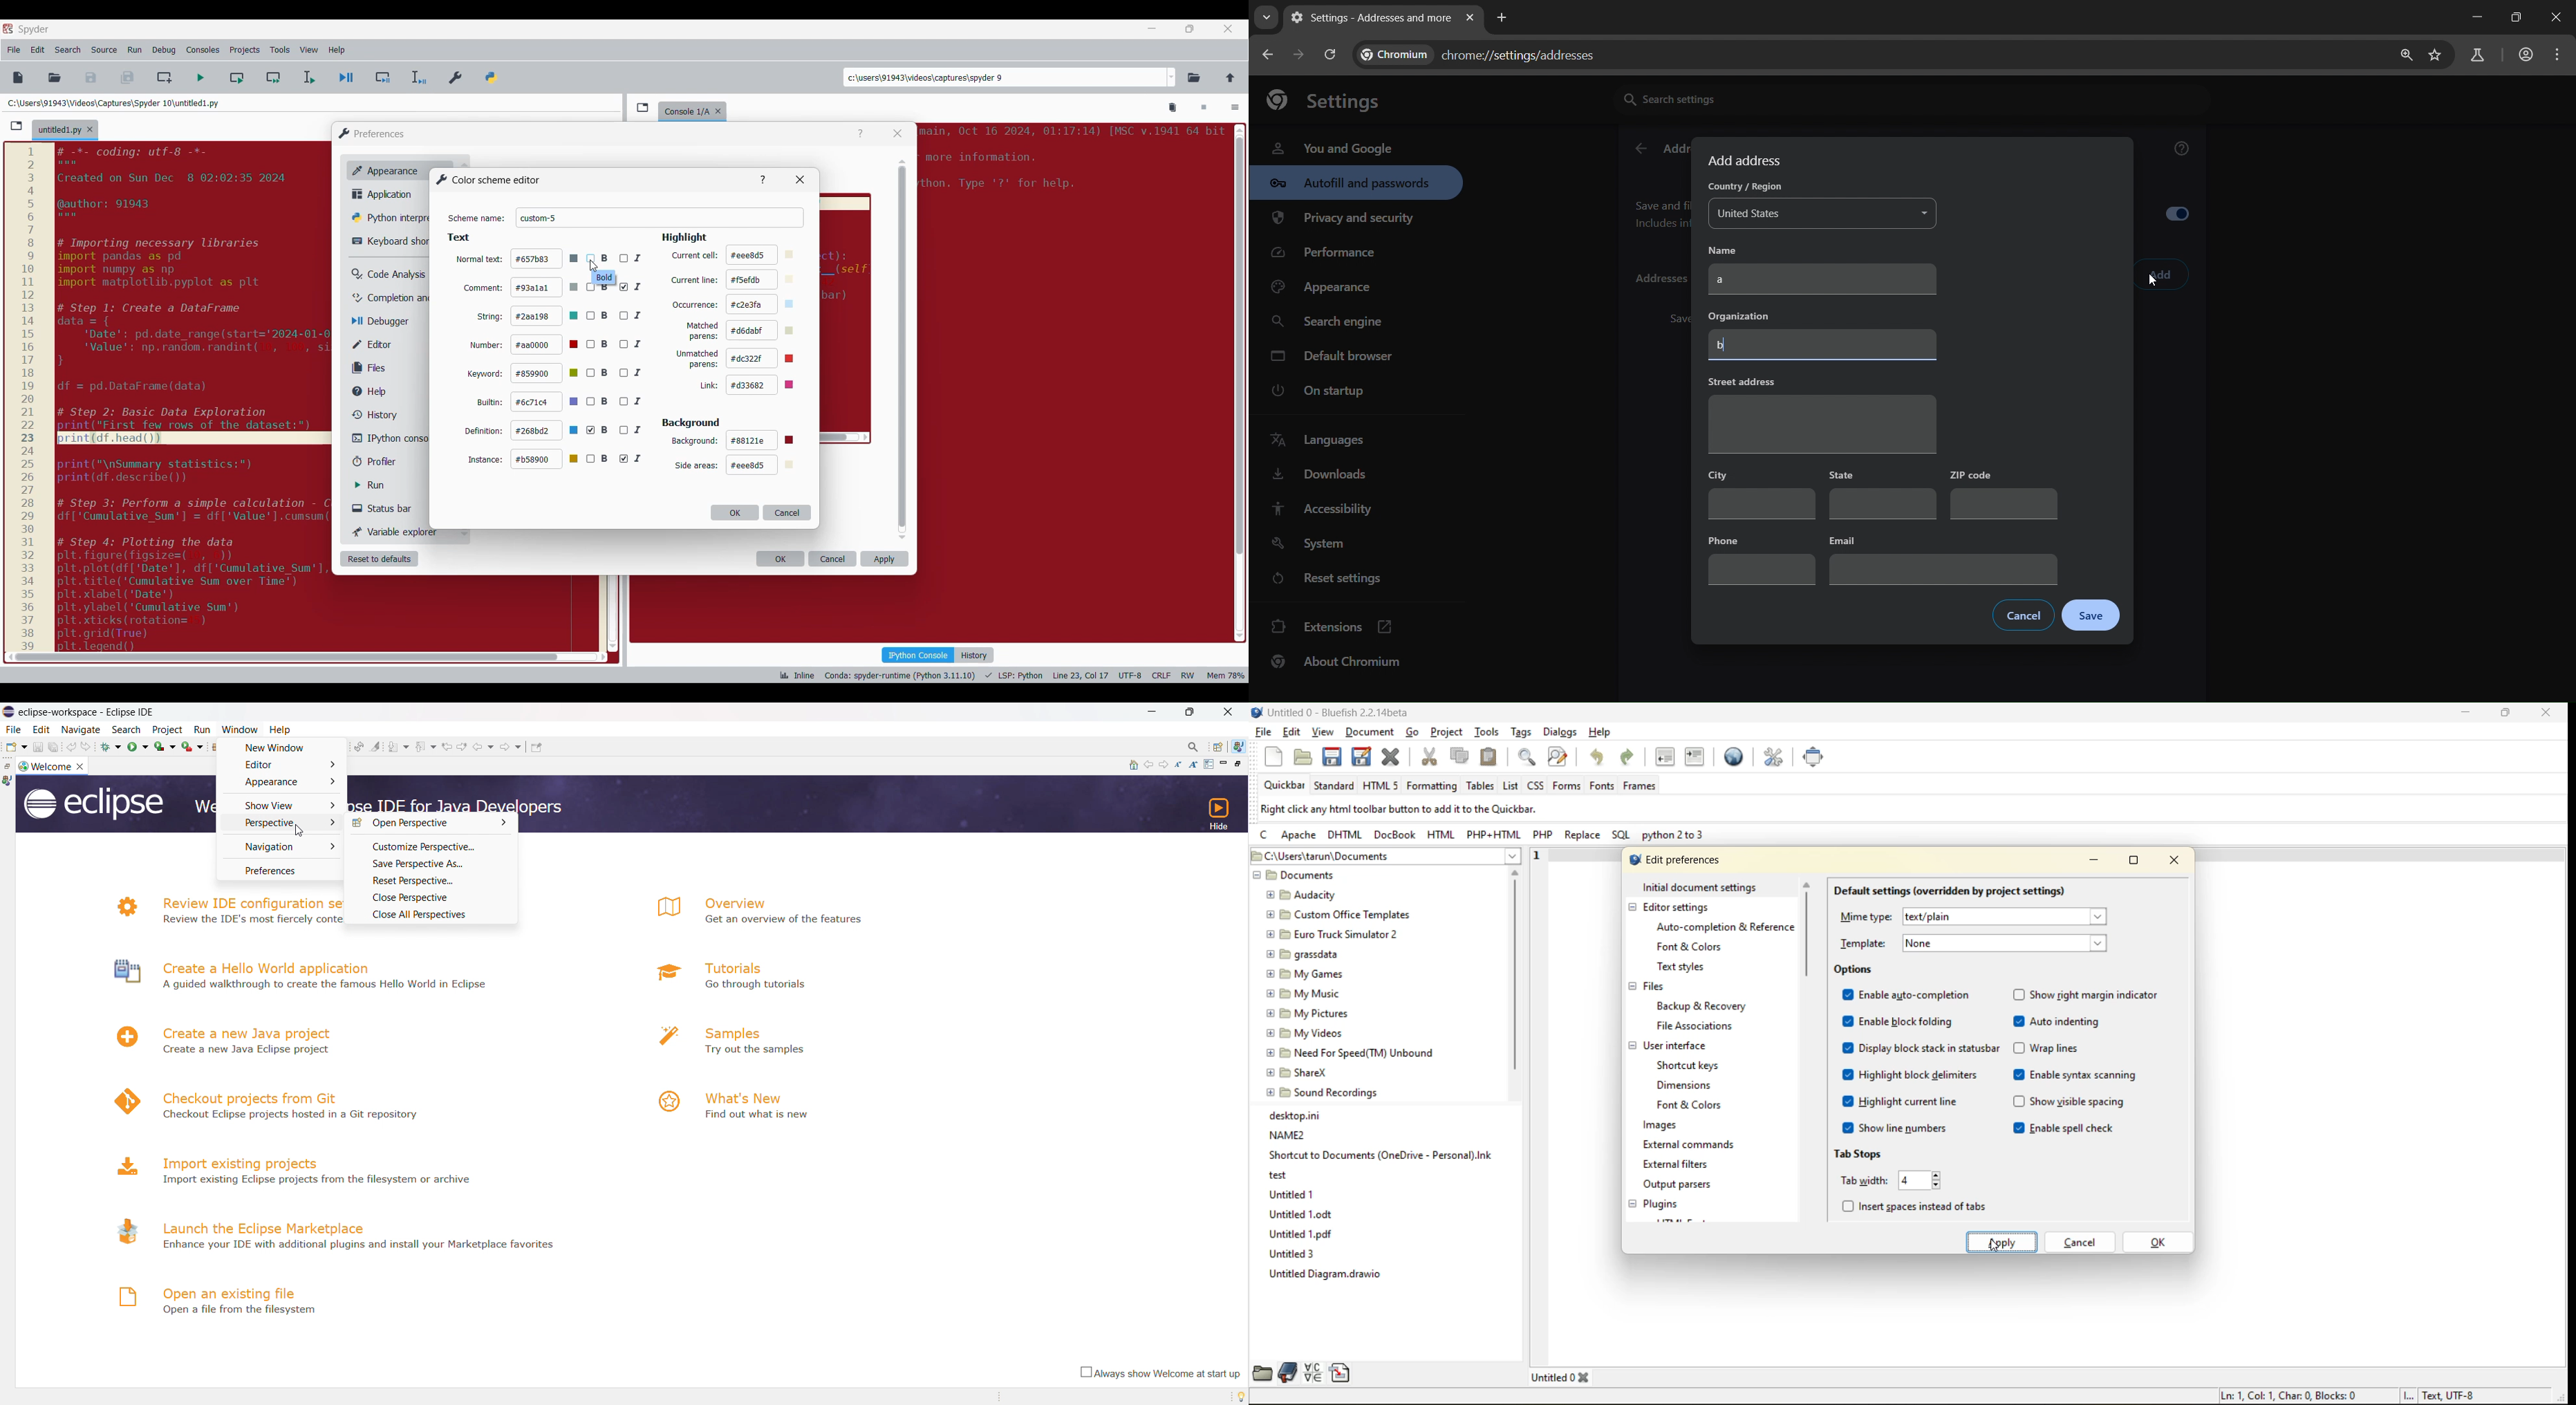  What do you see at coordinates (295, 1114) in the screenshot?
I see `4 Checkout Eclipse projects hosted in a Git repository` at bounding box center [295, 1114].